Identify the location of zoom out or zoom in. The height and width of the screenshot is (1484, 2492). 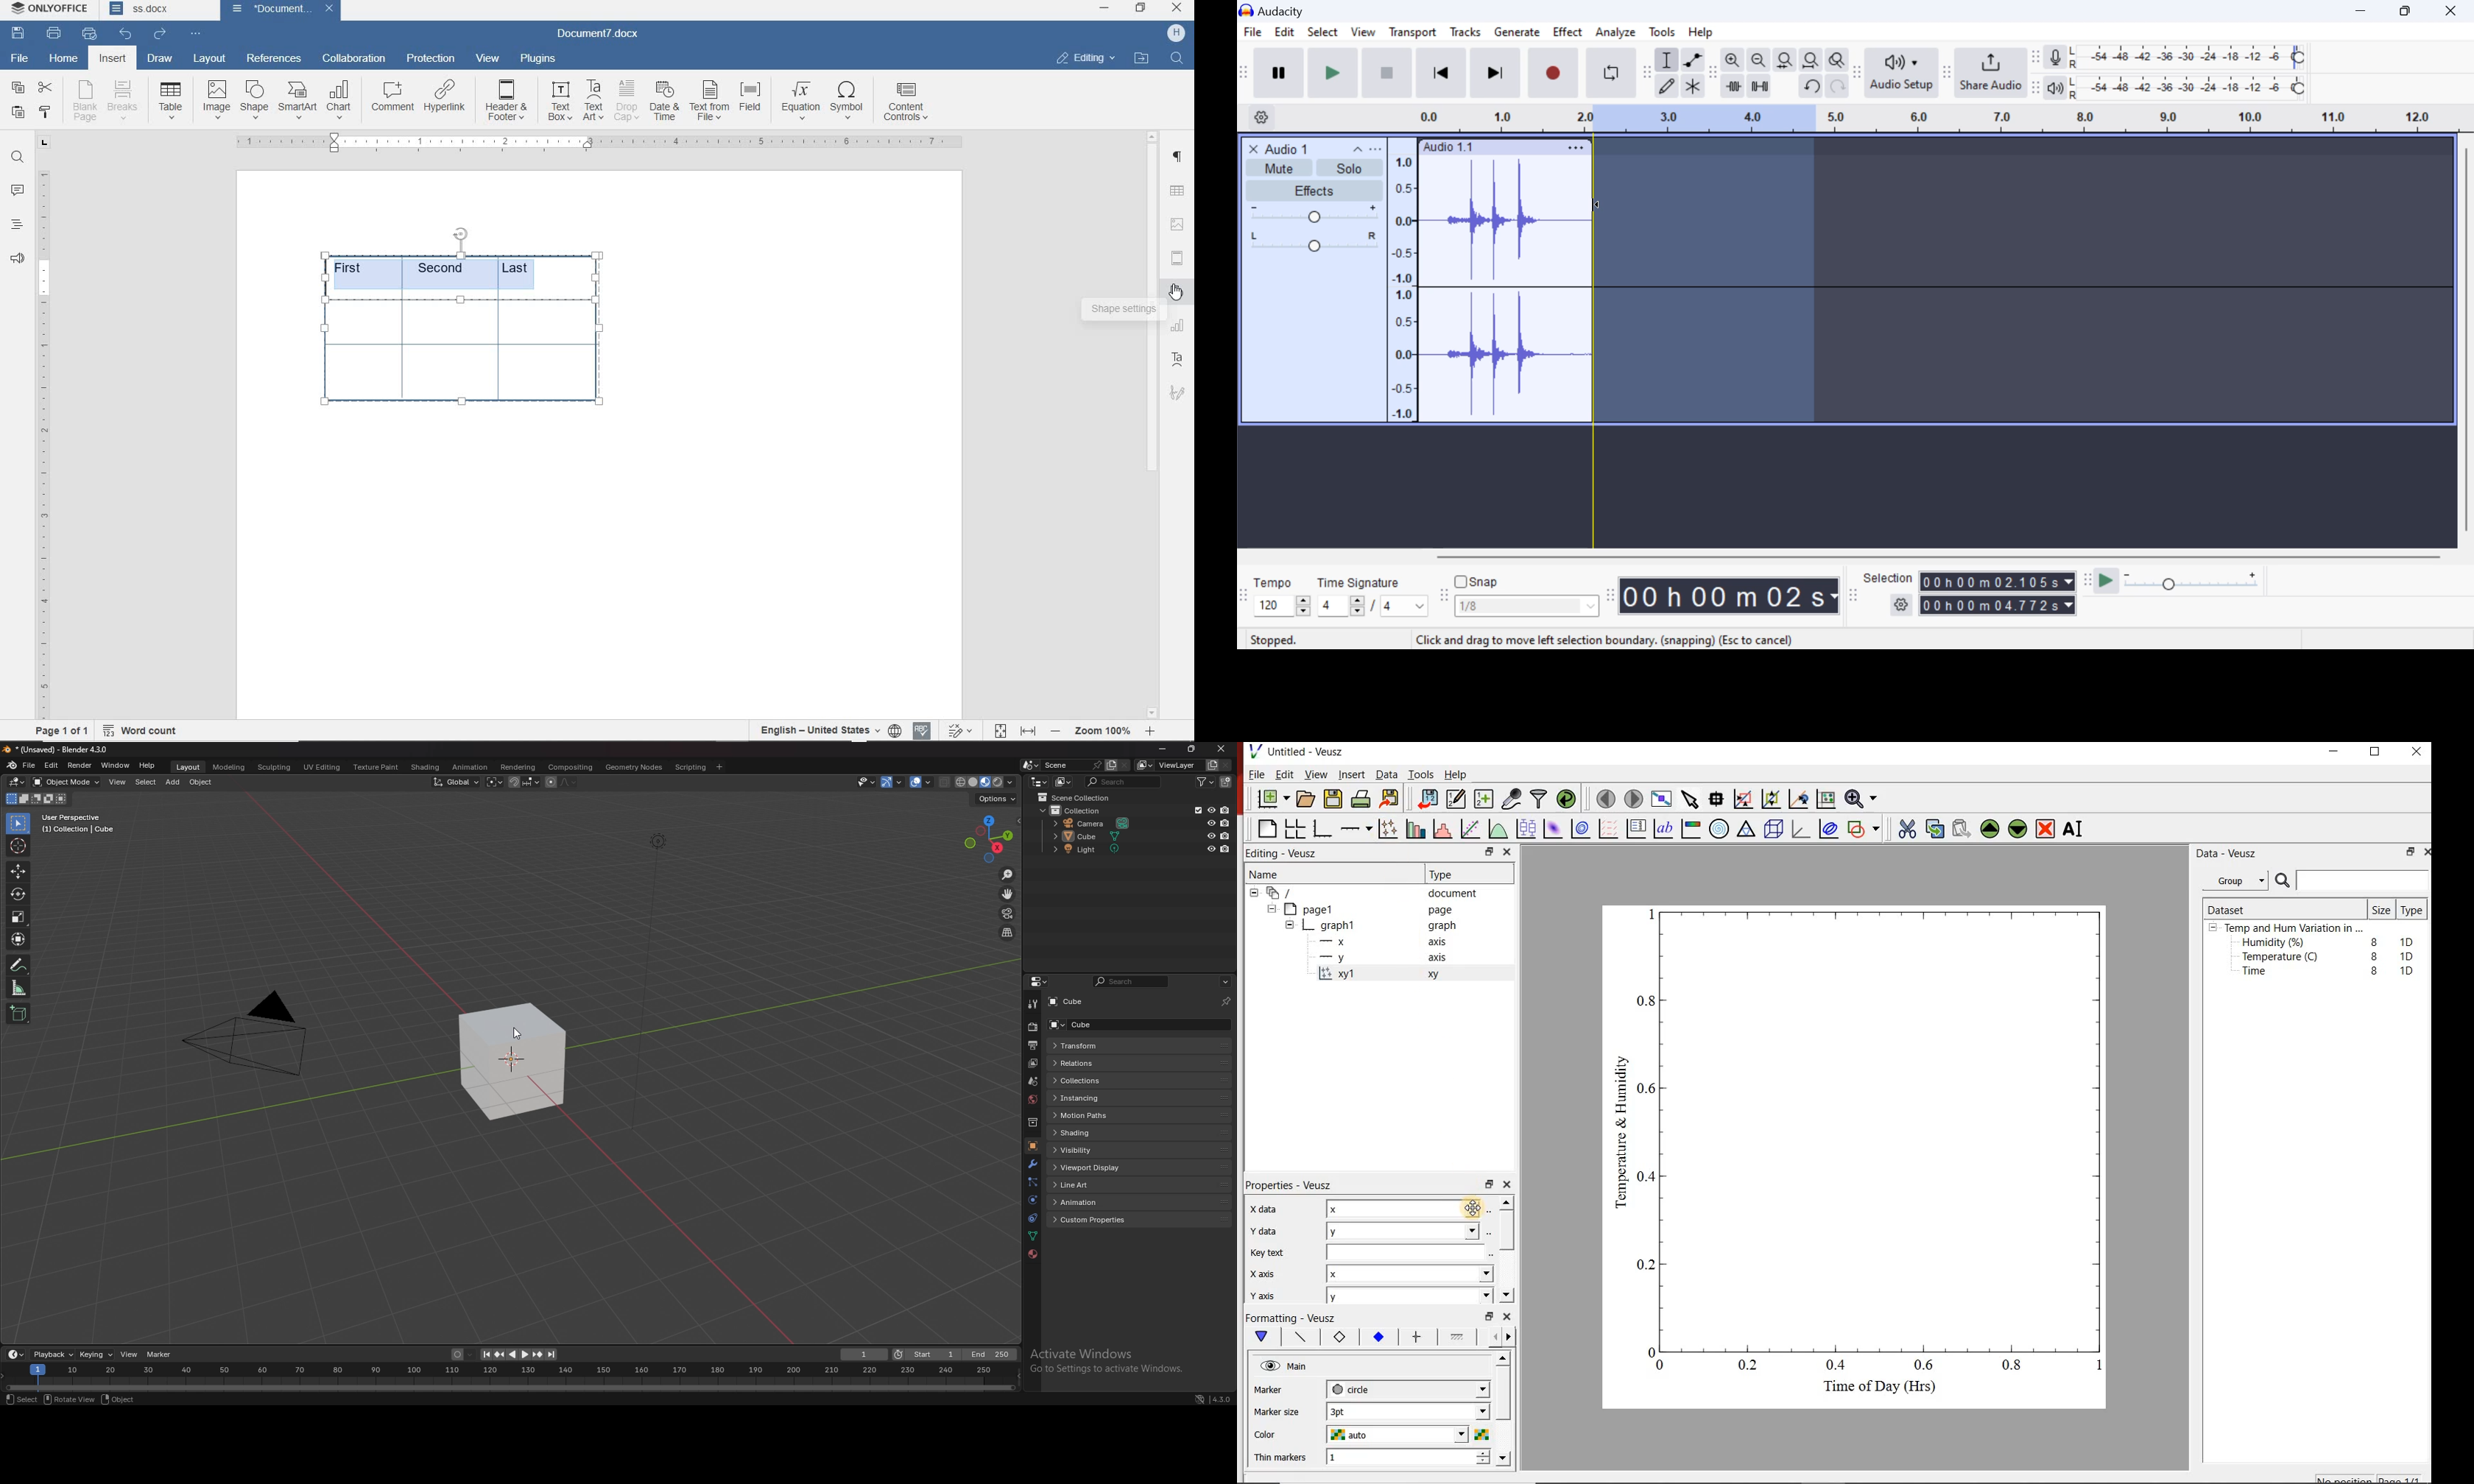
(1106, 728).